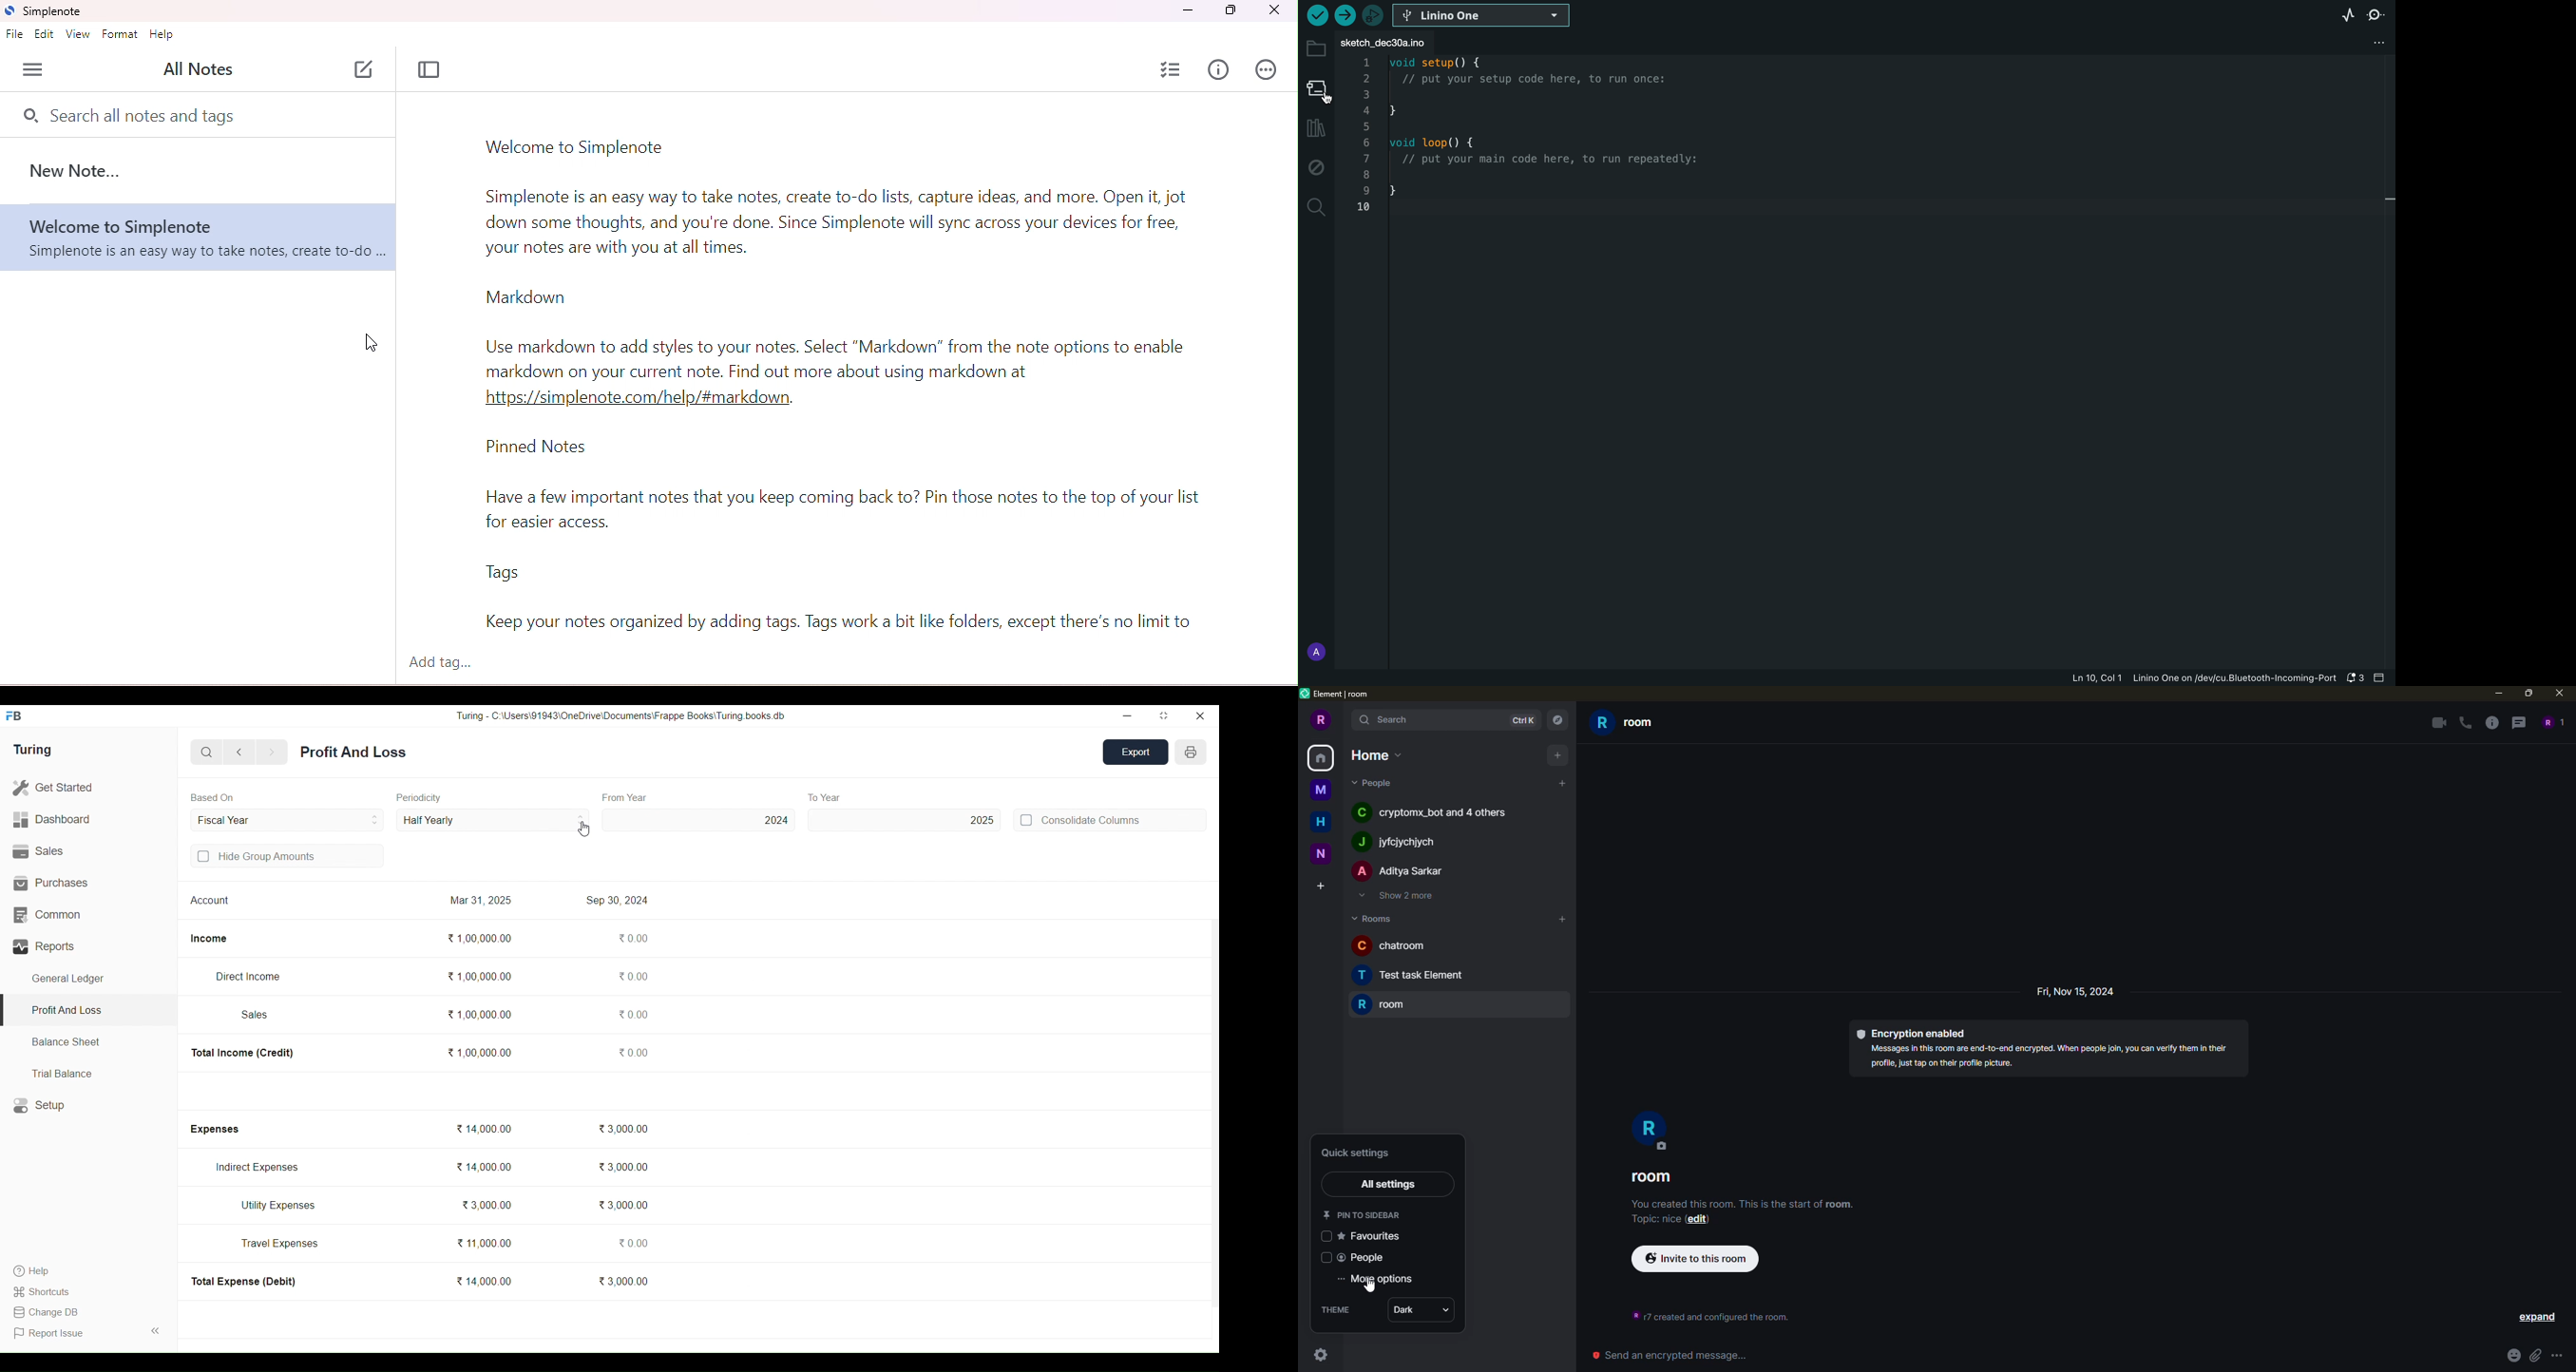 This screenshot has height=1372, width=2576. What do you see at coordinates (89, 883) in the screenshot?
I see `Purchases` at bounding box center [89, 883].